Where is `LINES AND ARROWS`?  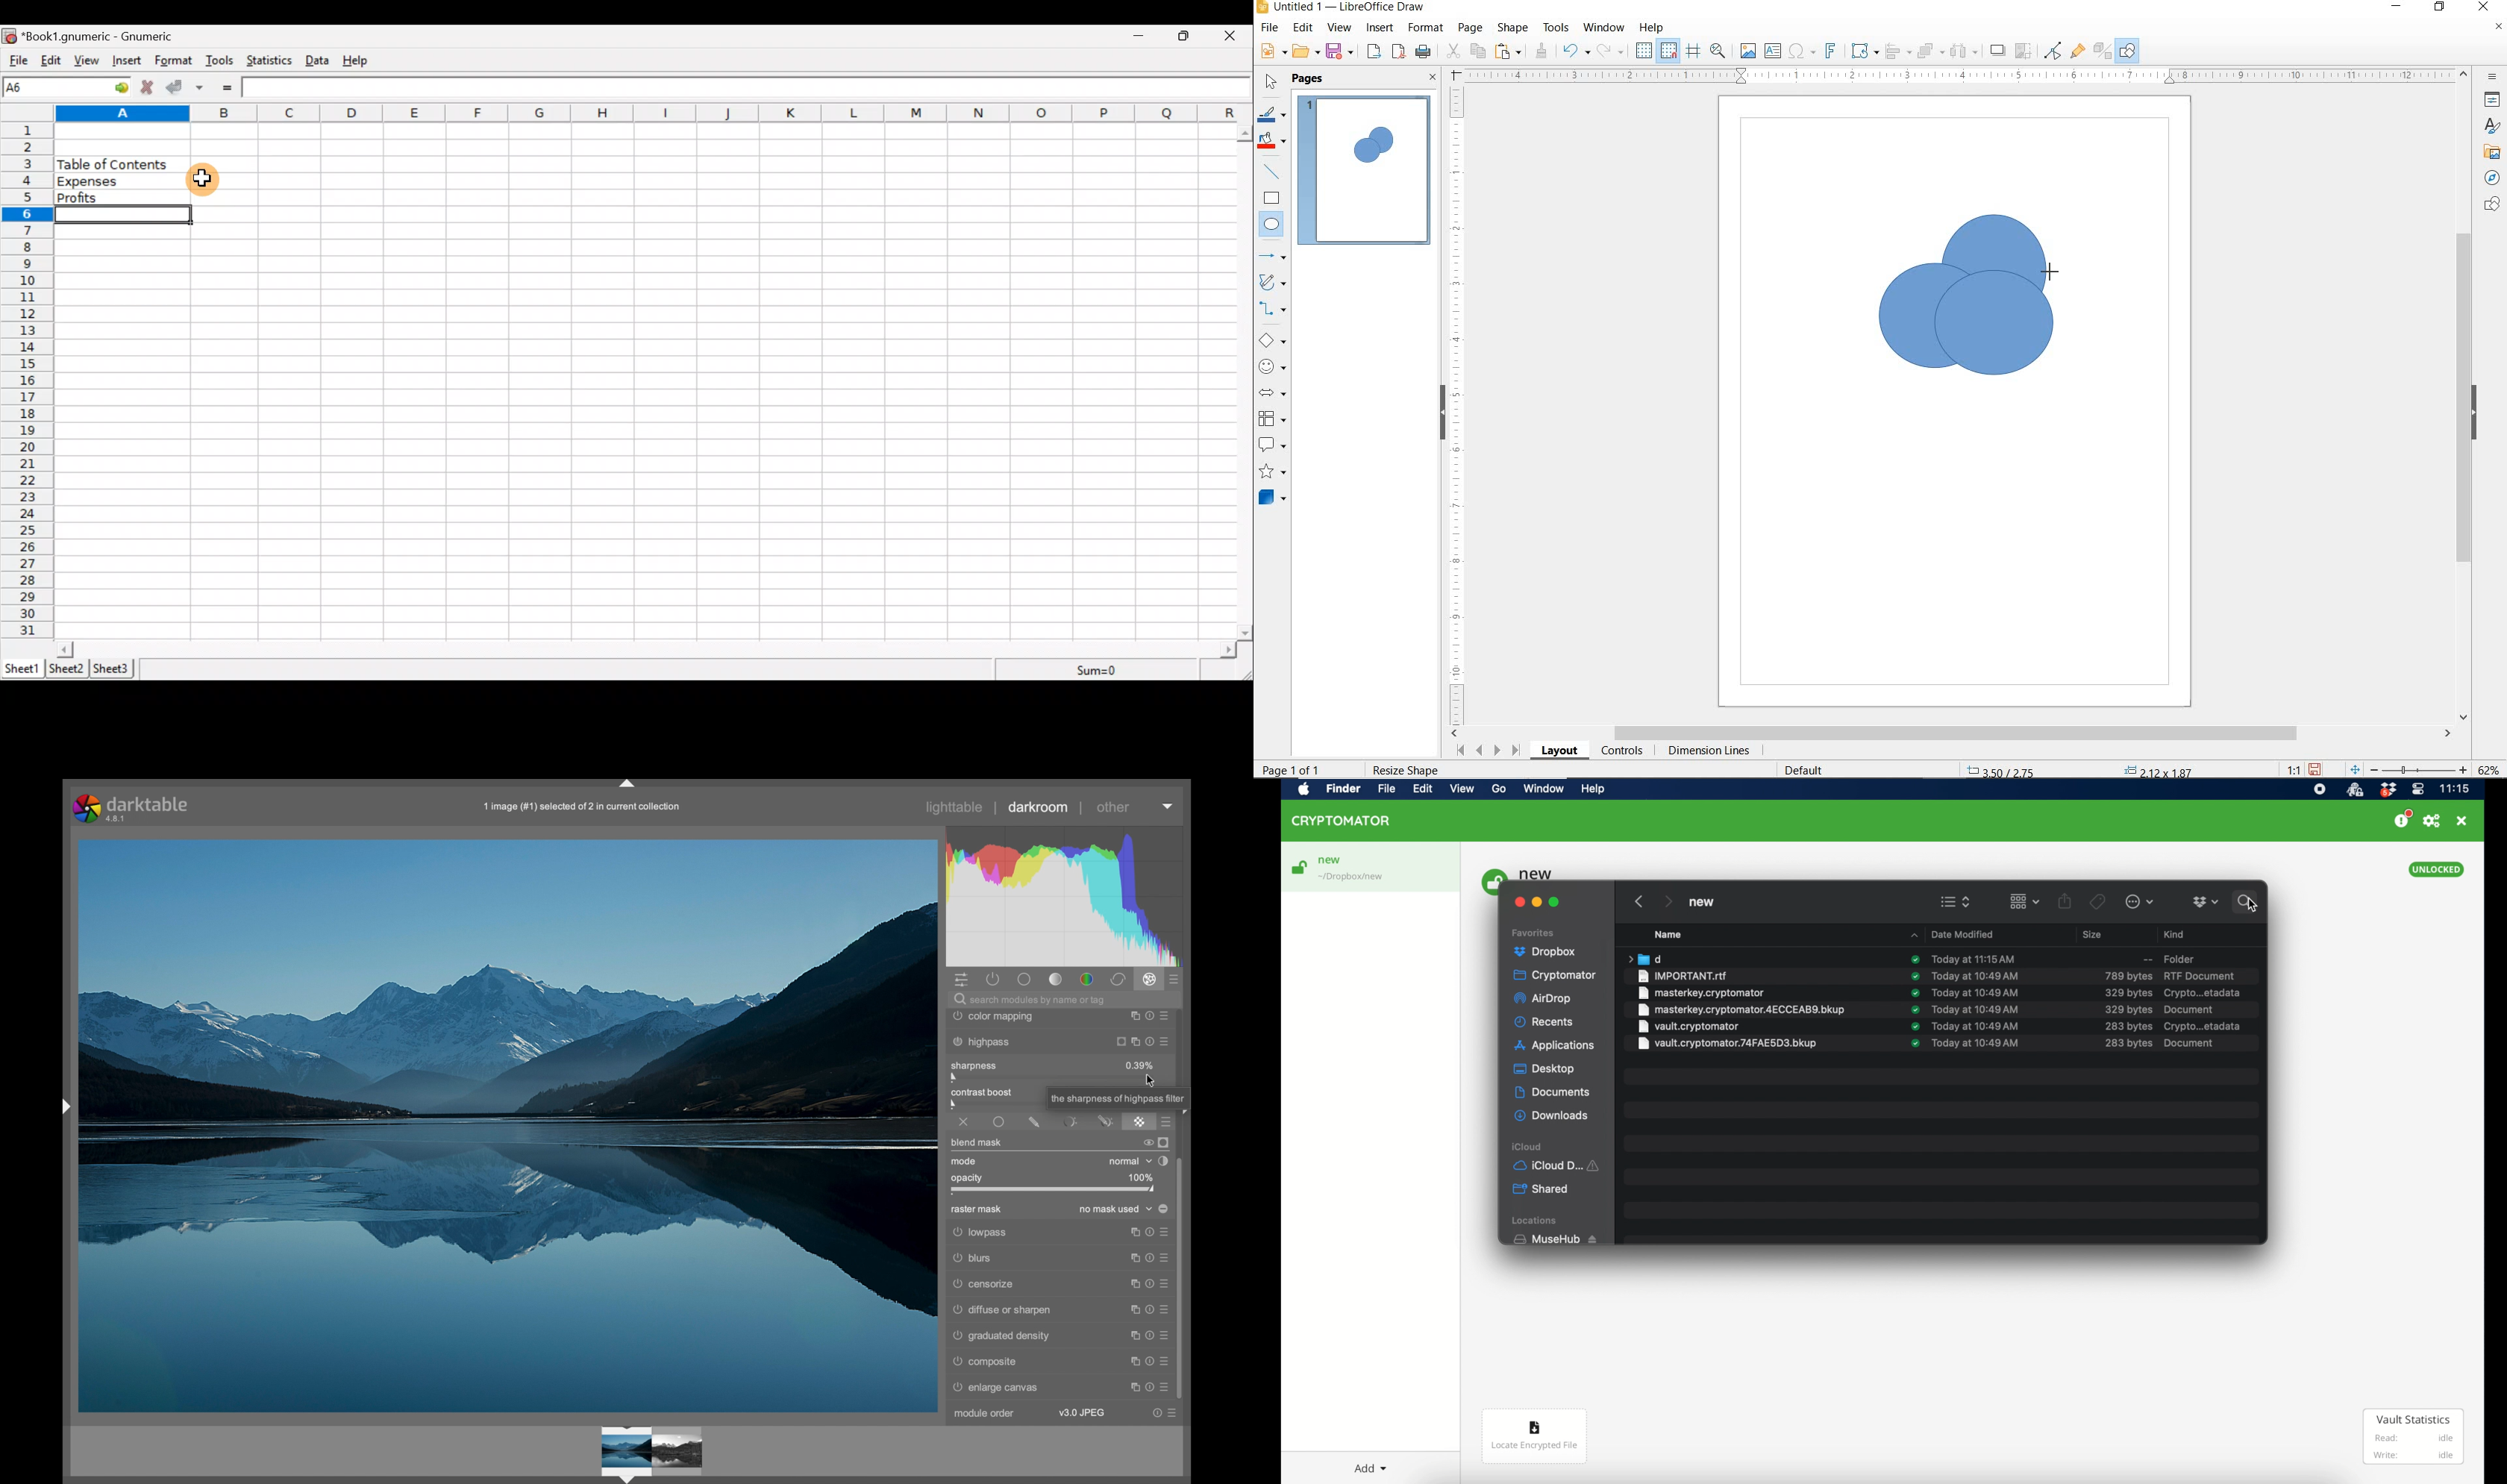 LINES AND ARROWS is located at coordinates (1274, 257).